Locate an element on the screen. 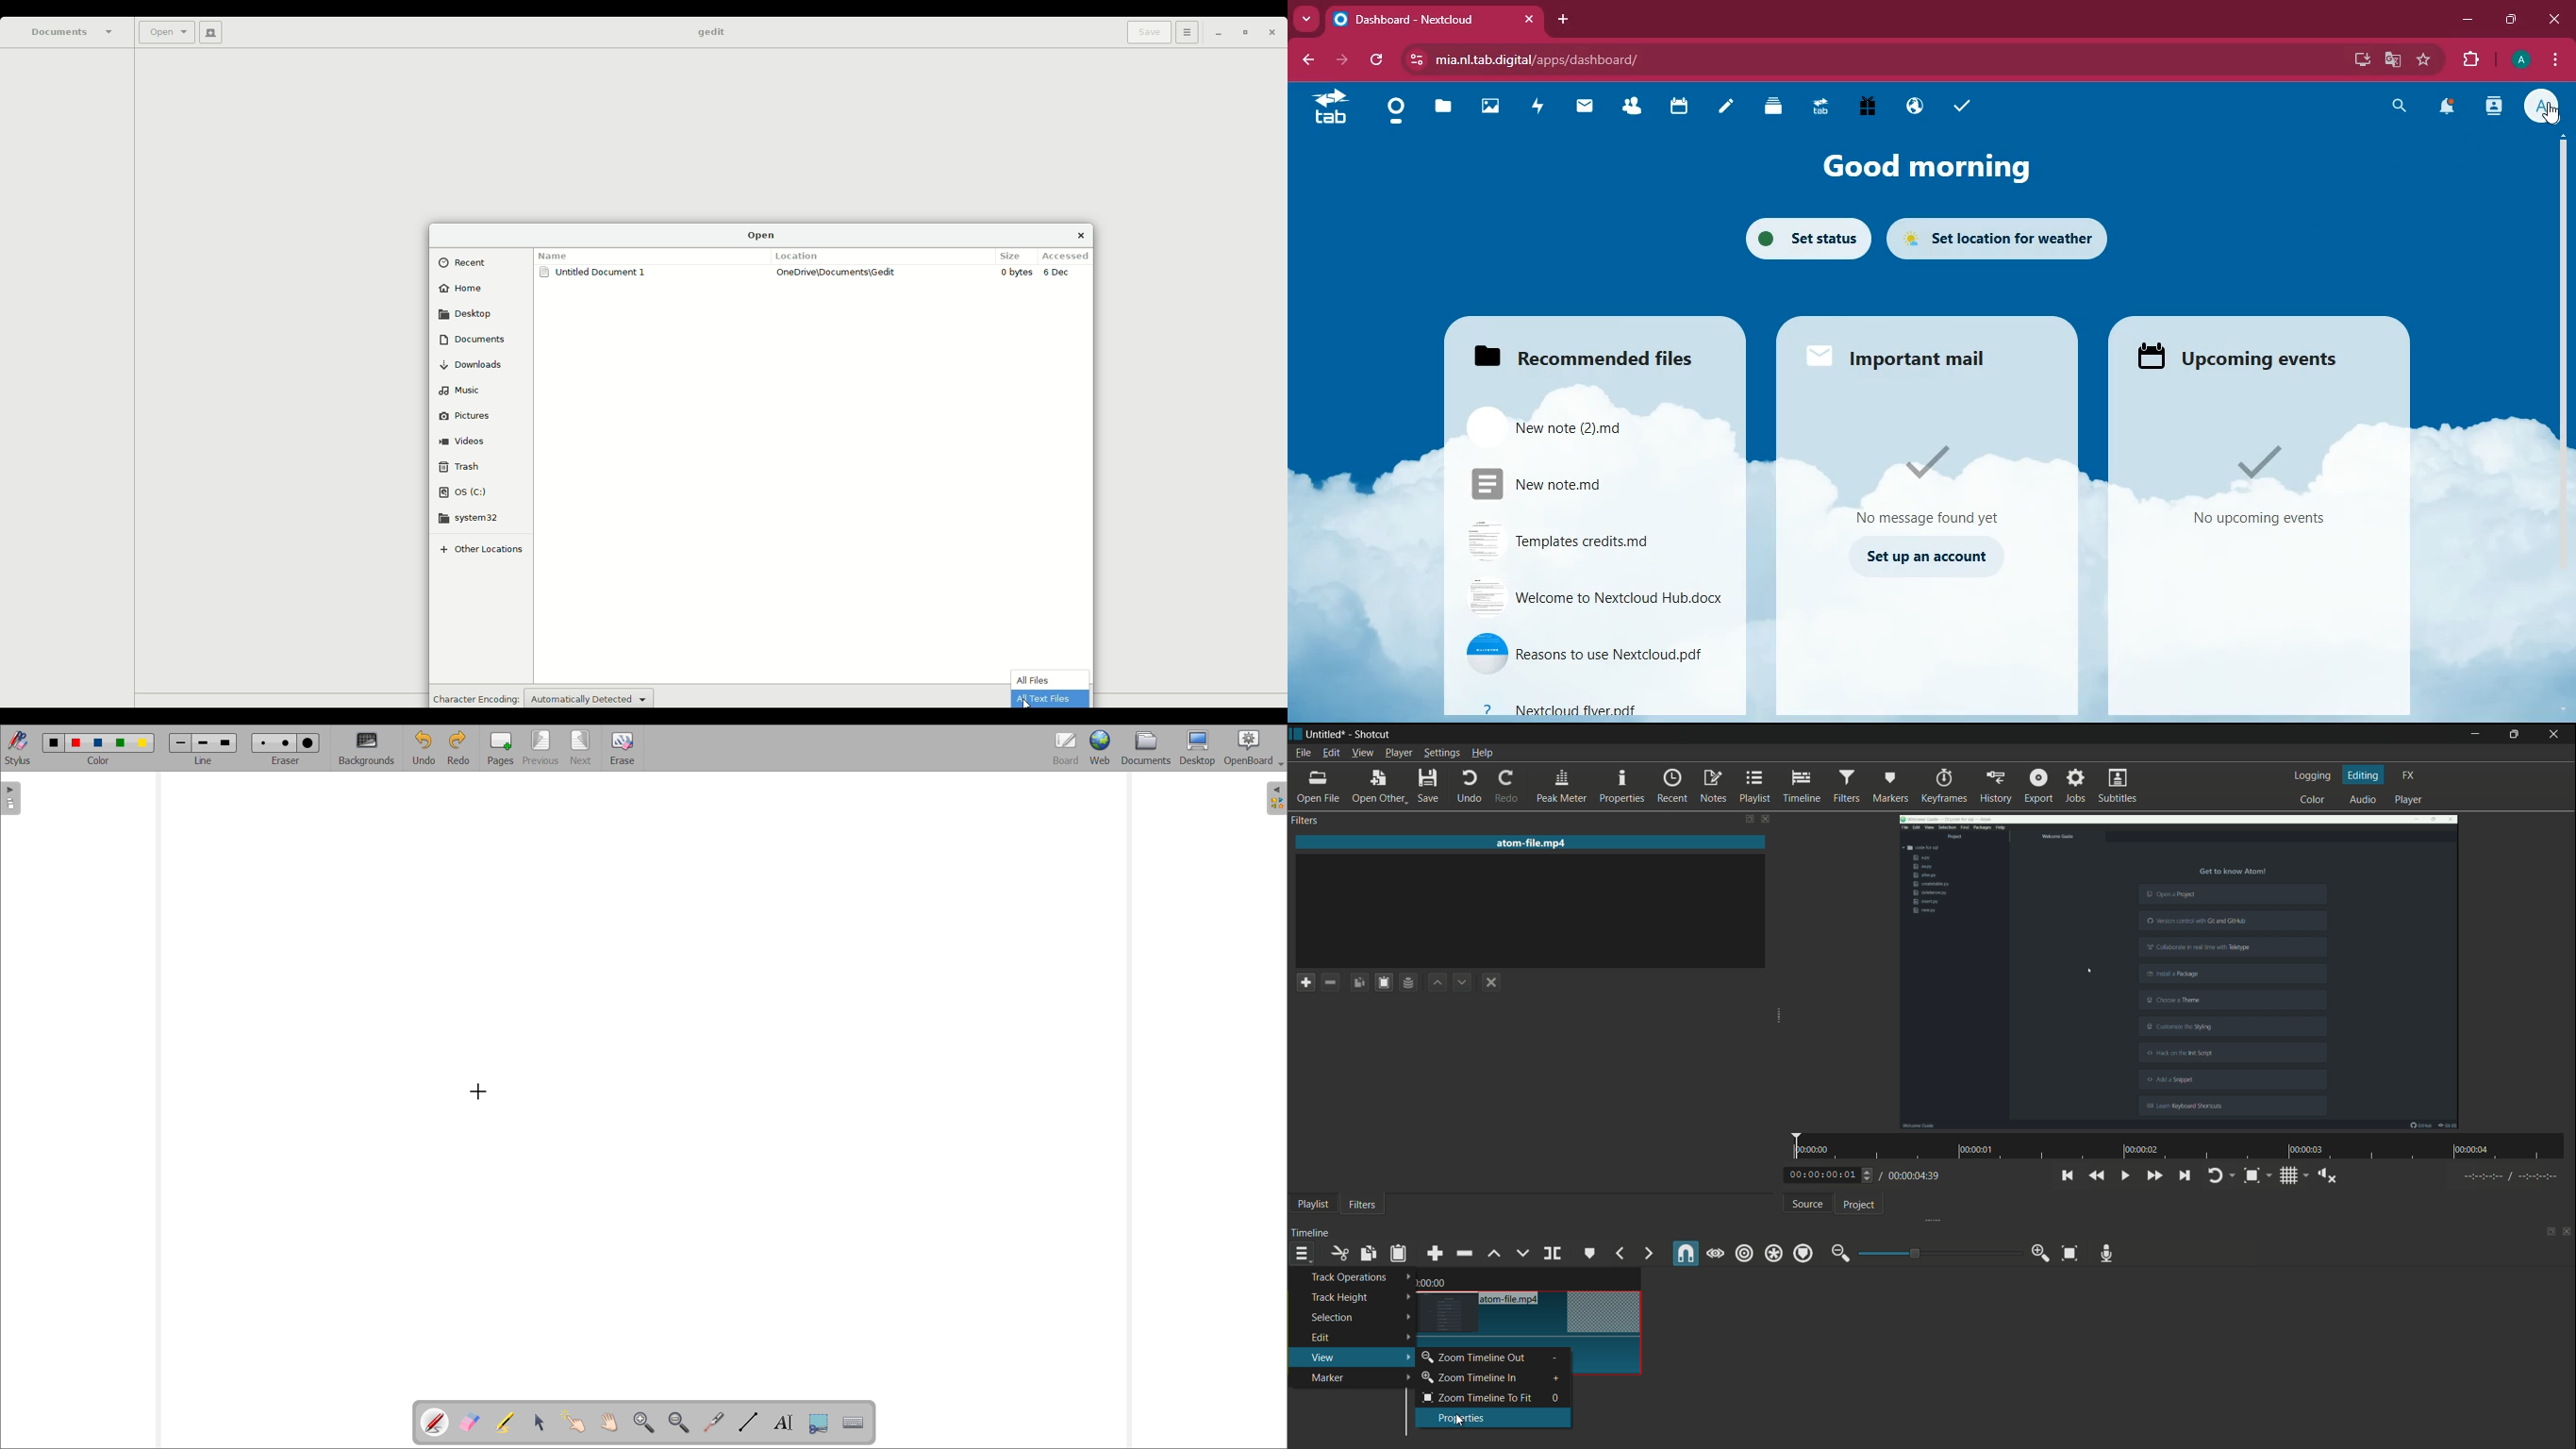  open other is located at coordinates (1377, 787).